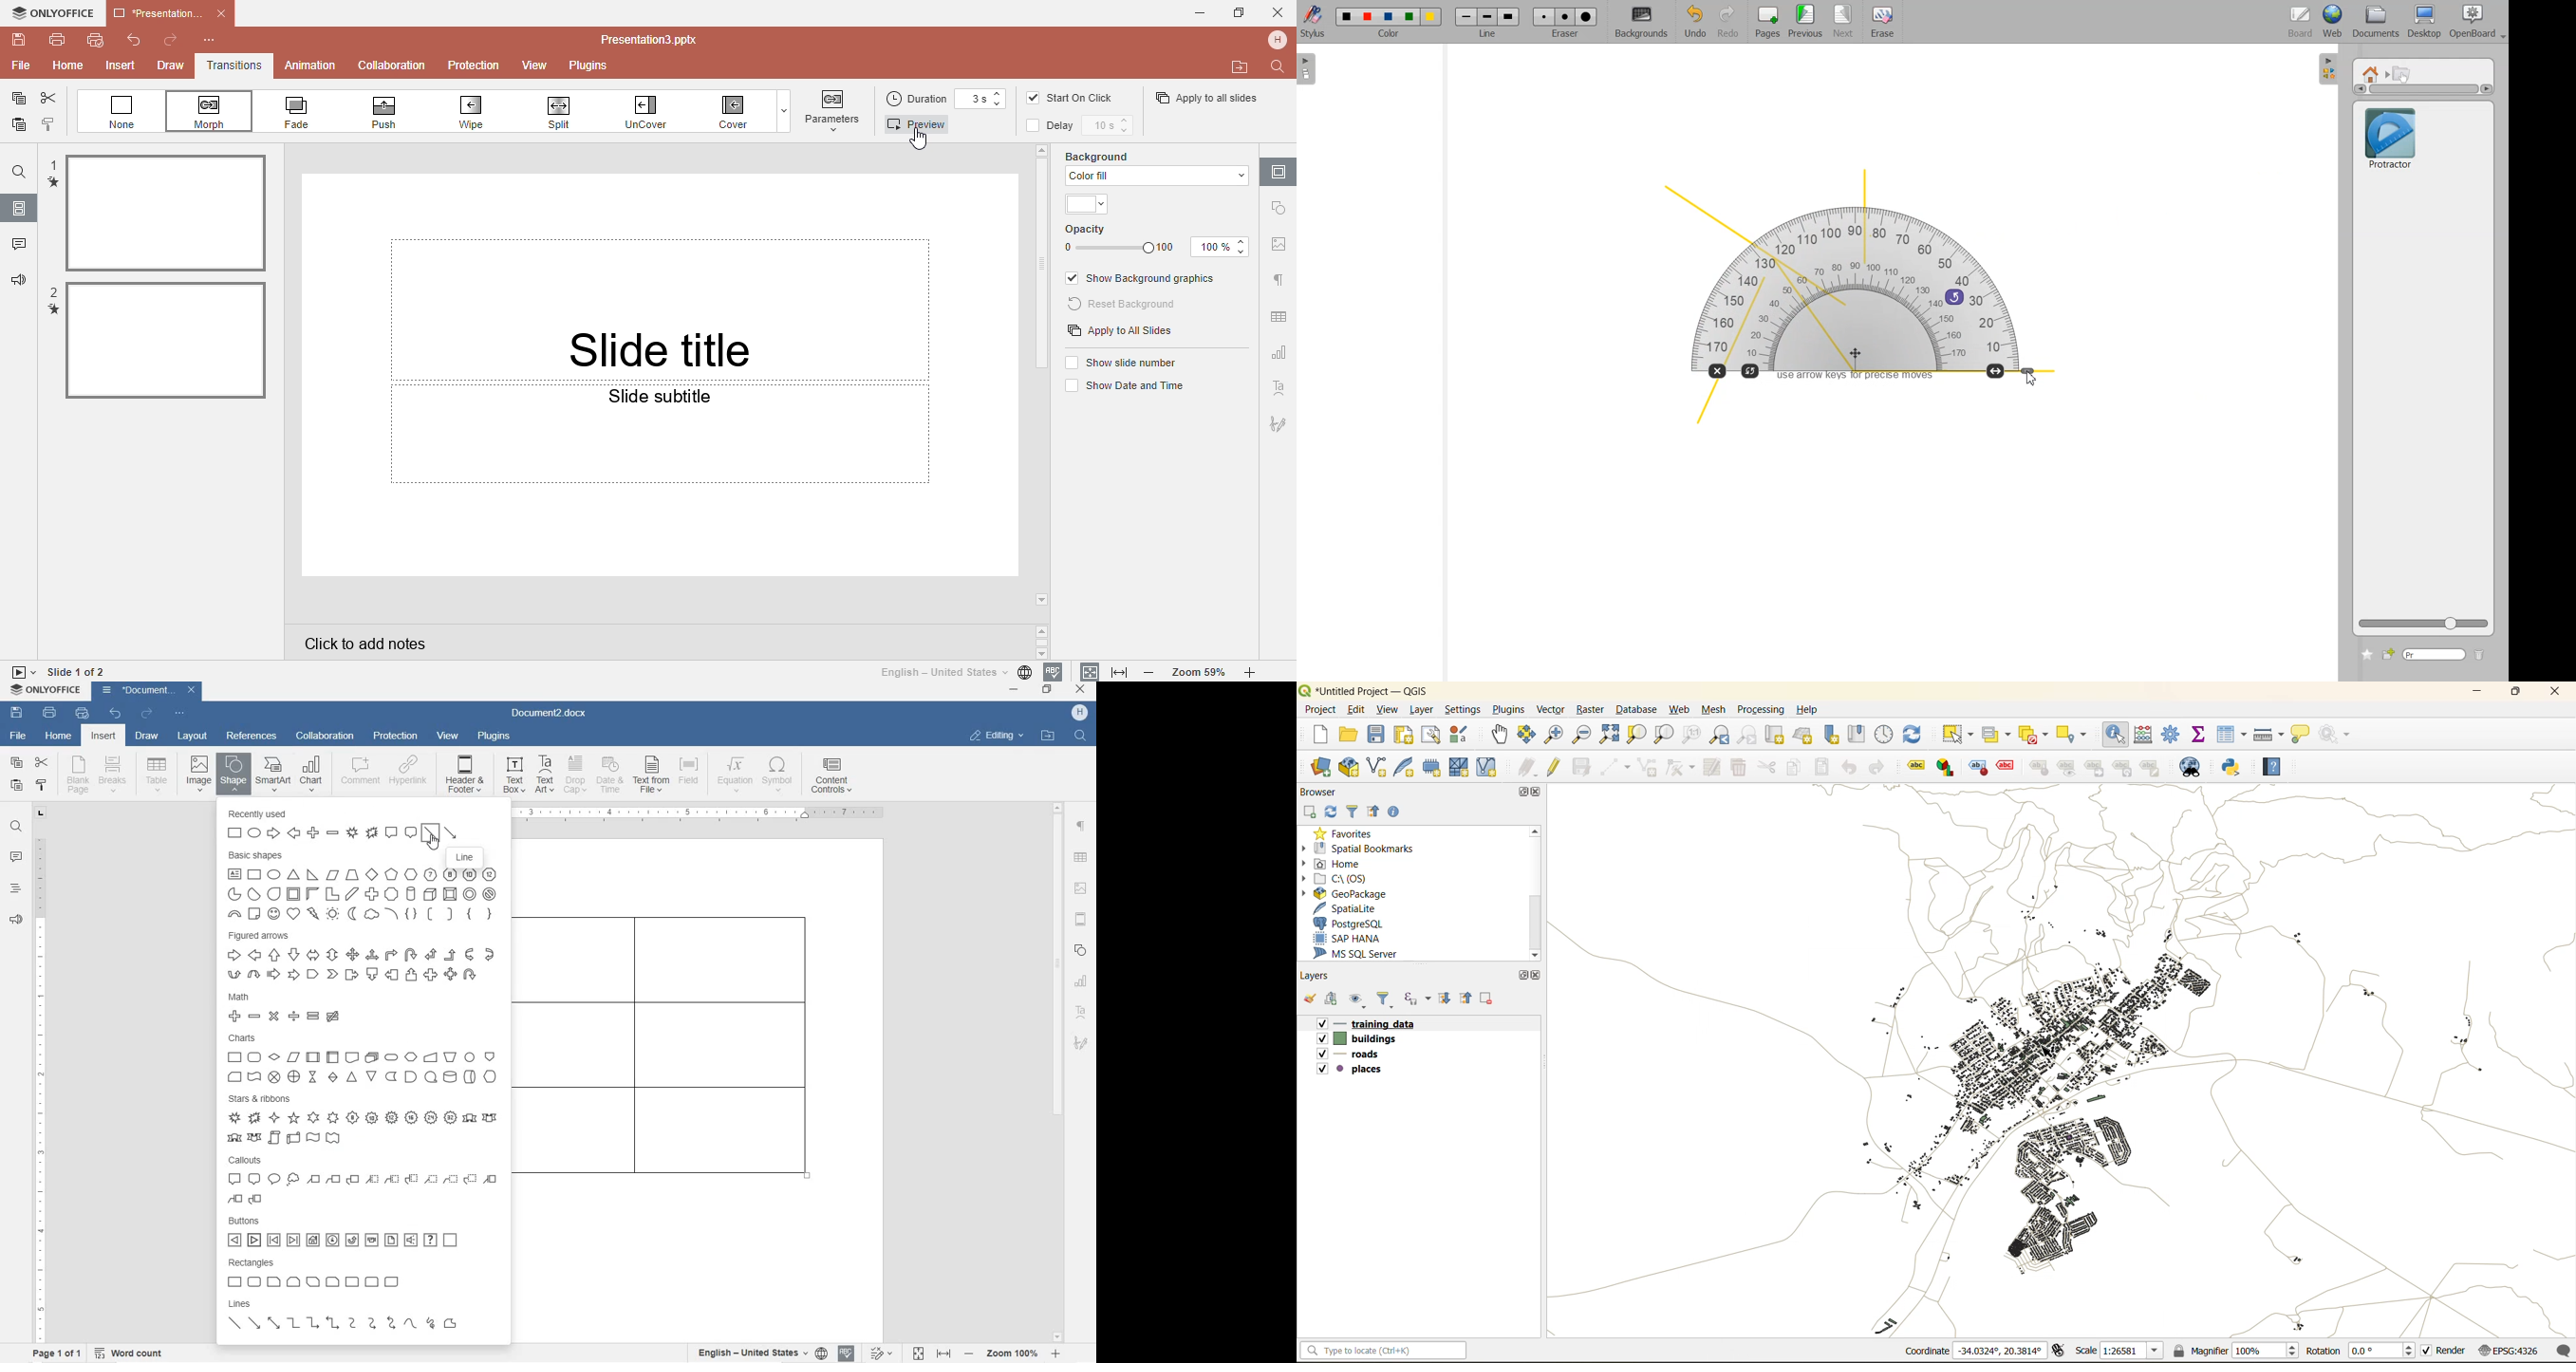  What do you see at coordinates (361, 1181) in the screenshot?
I see `callouts` at bounding box center [361, 1181].